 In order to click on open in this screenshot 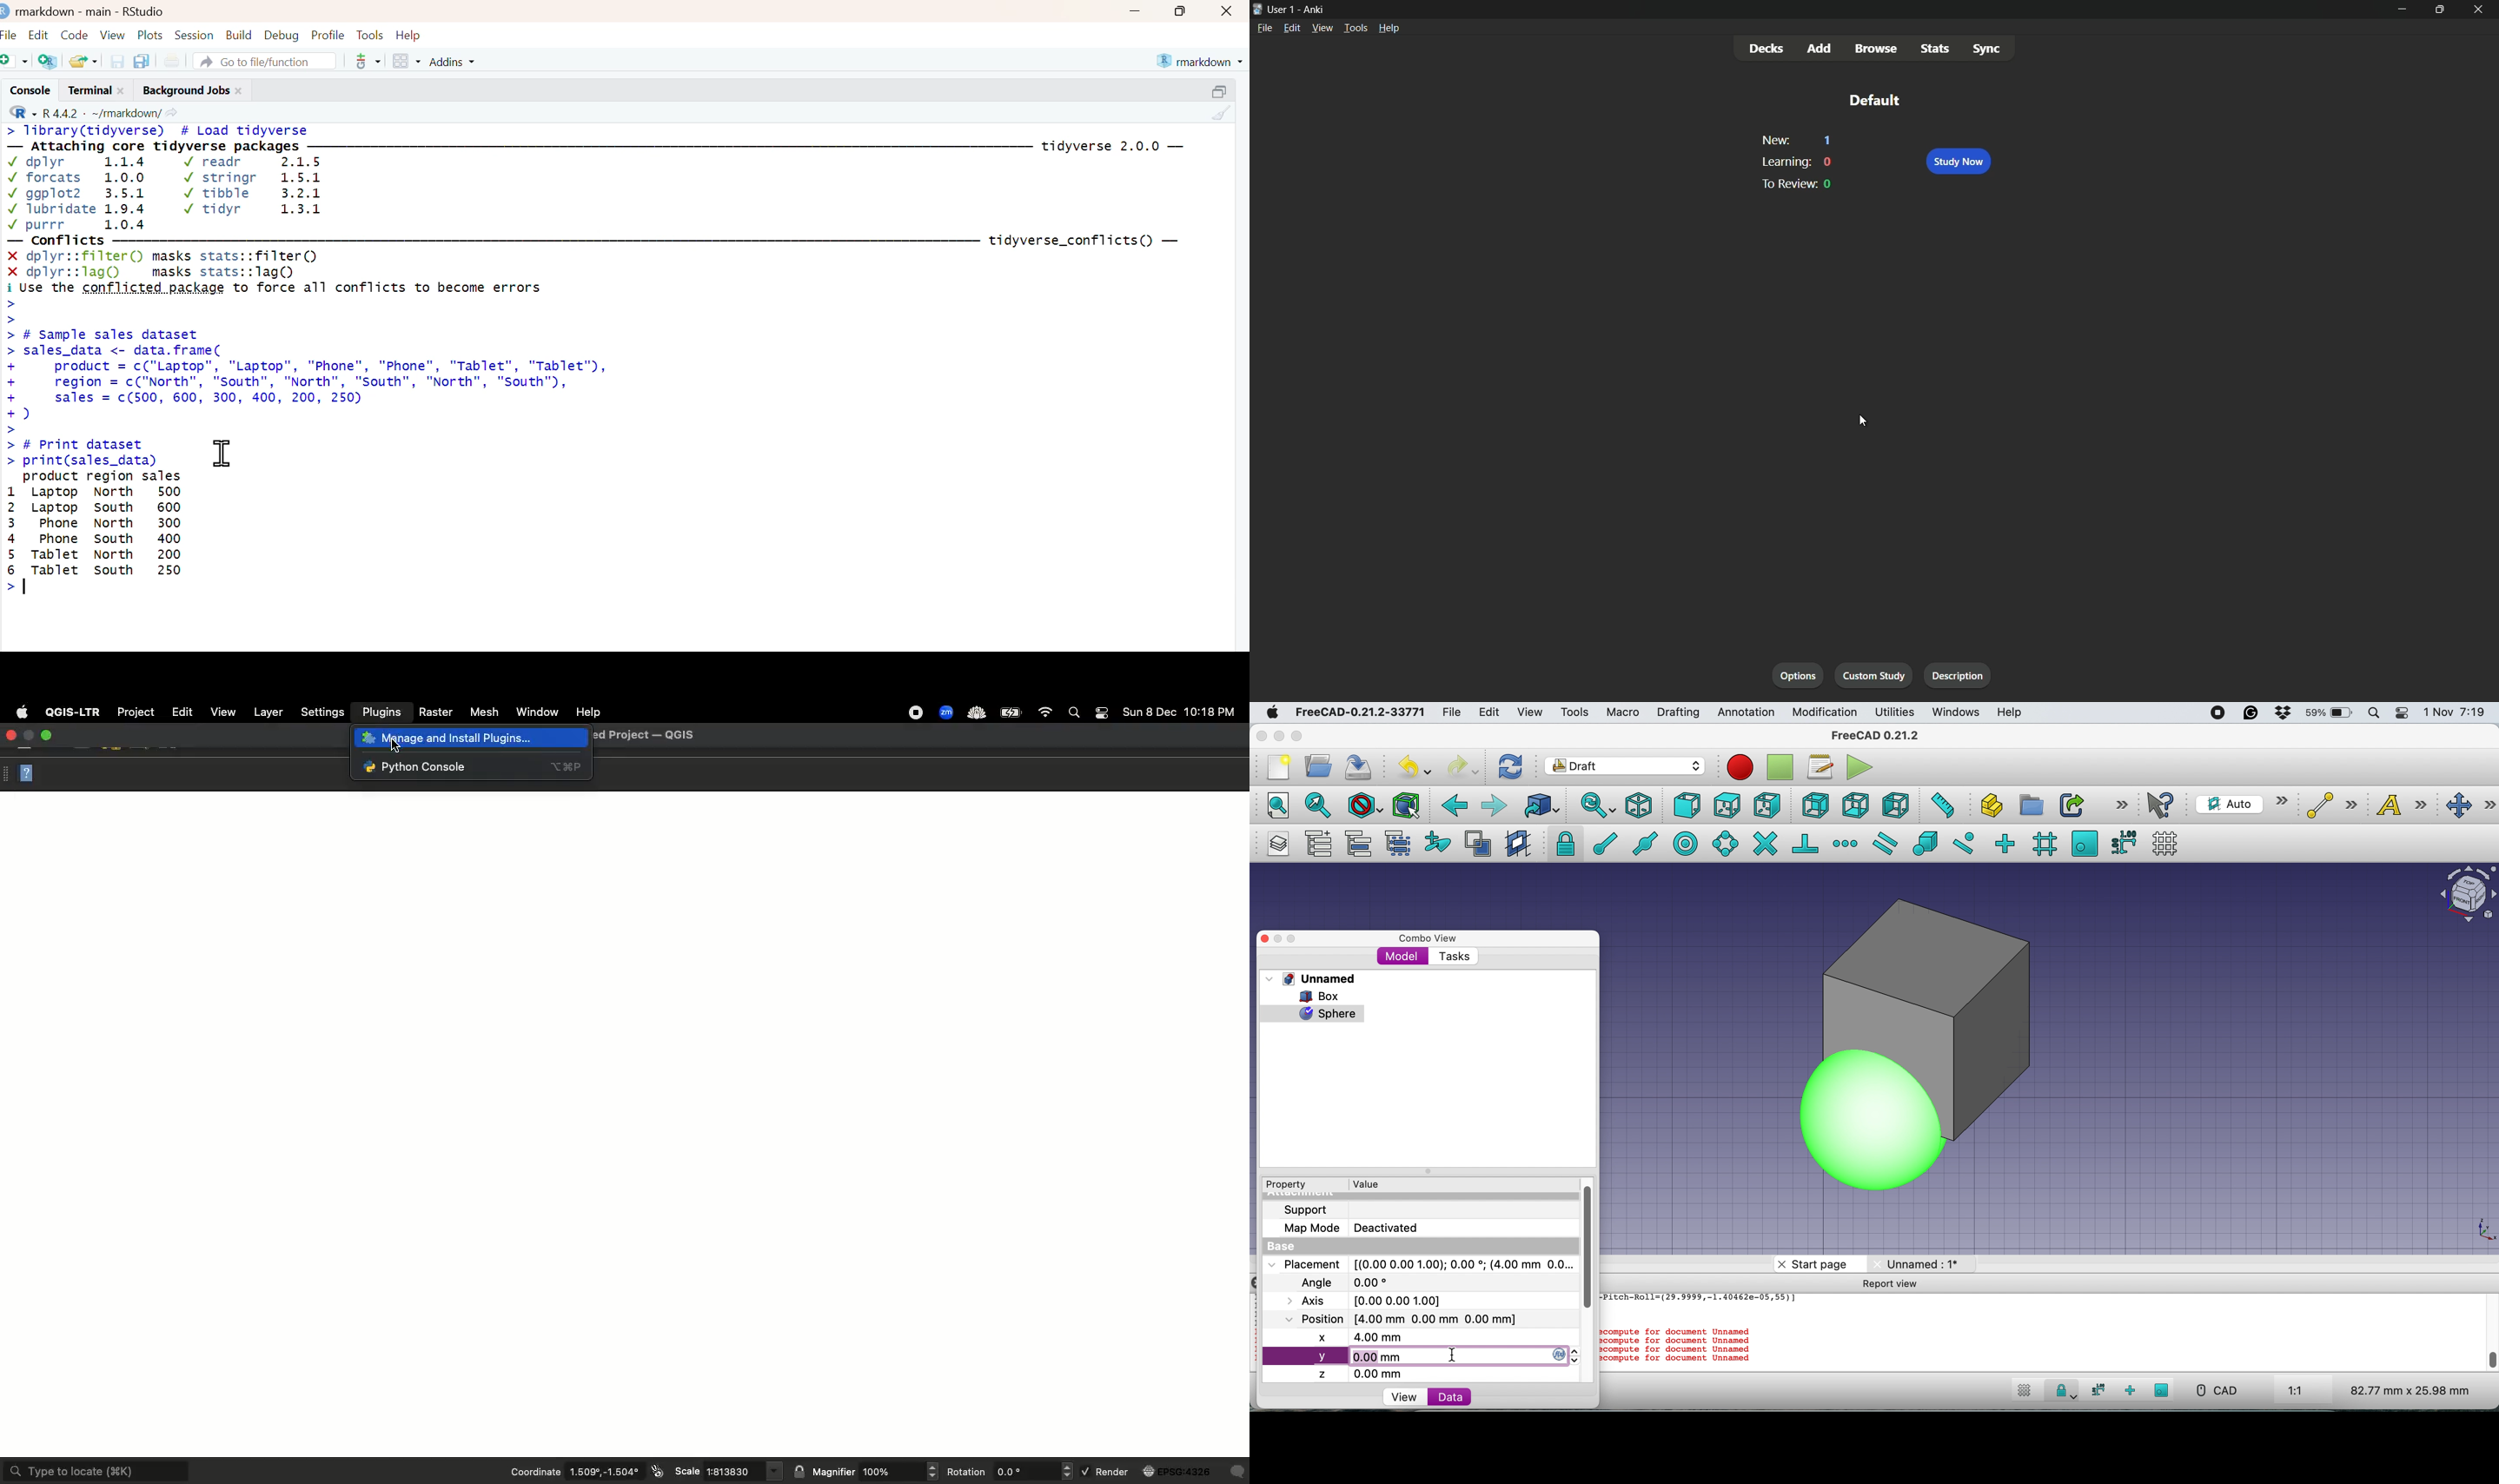, I will do `click(1322, 765)`.